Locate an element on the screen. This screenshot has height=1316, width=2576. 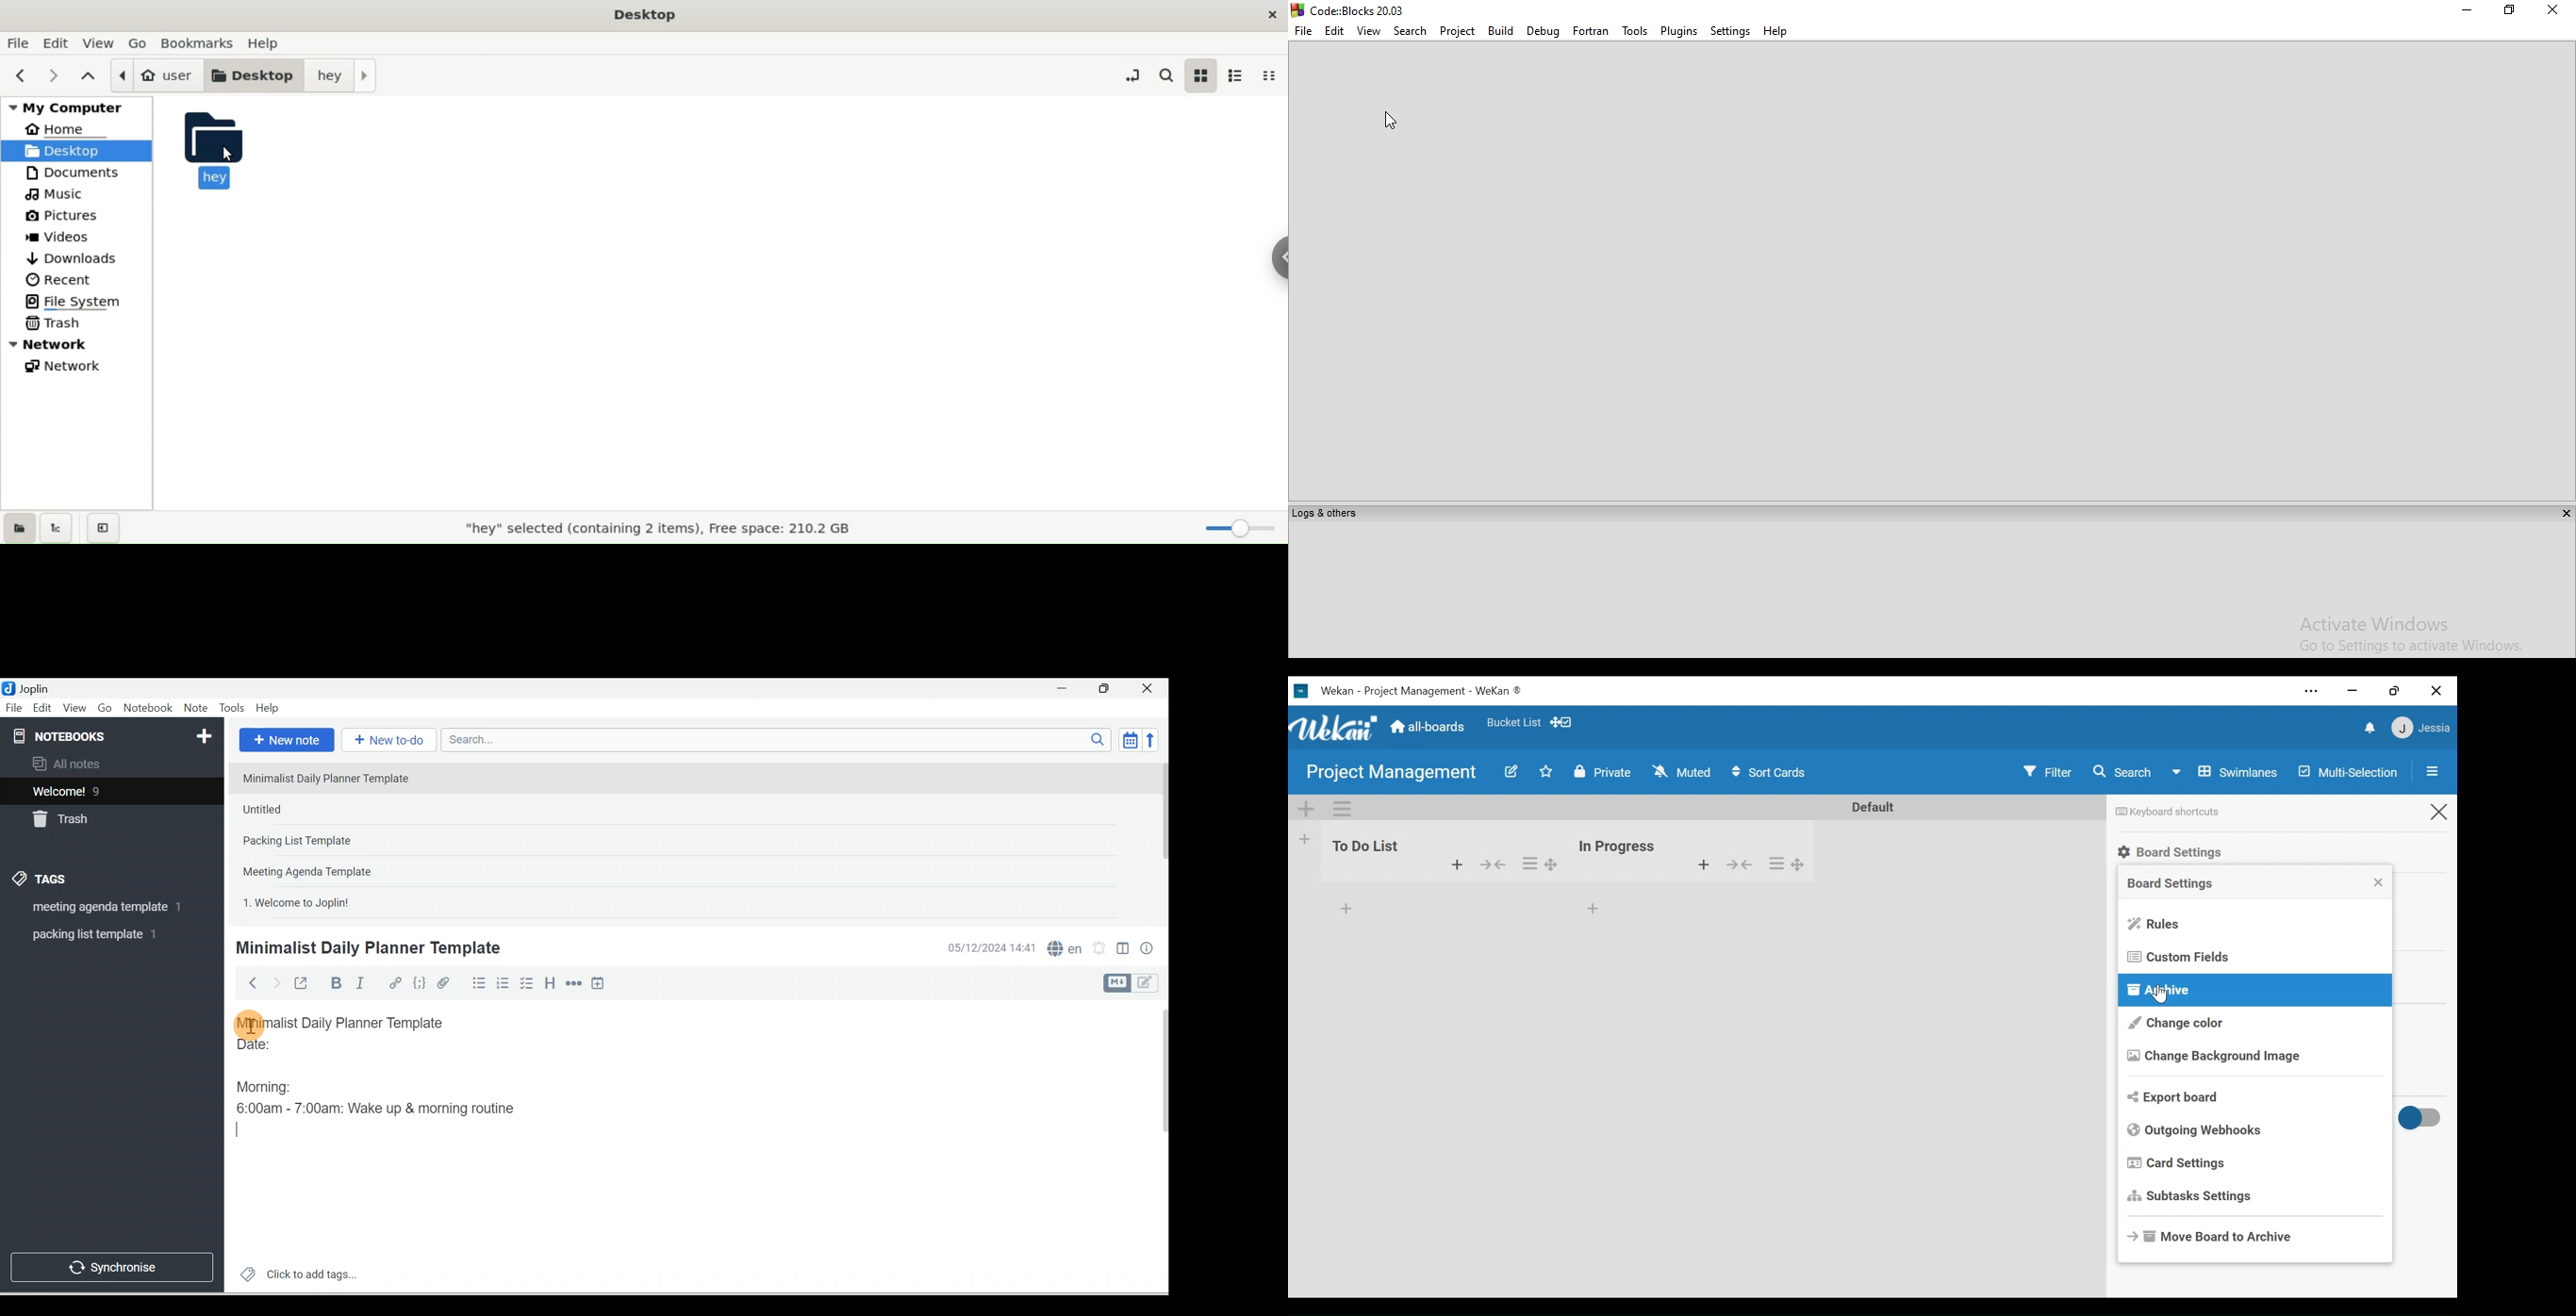
Go is located at coordinates (107, 709).